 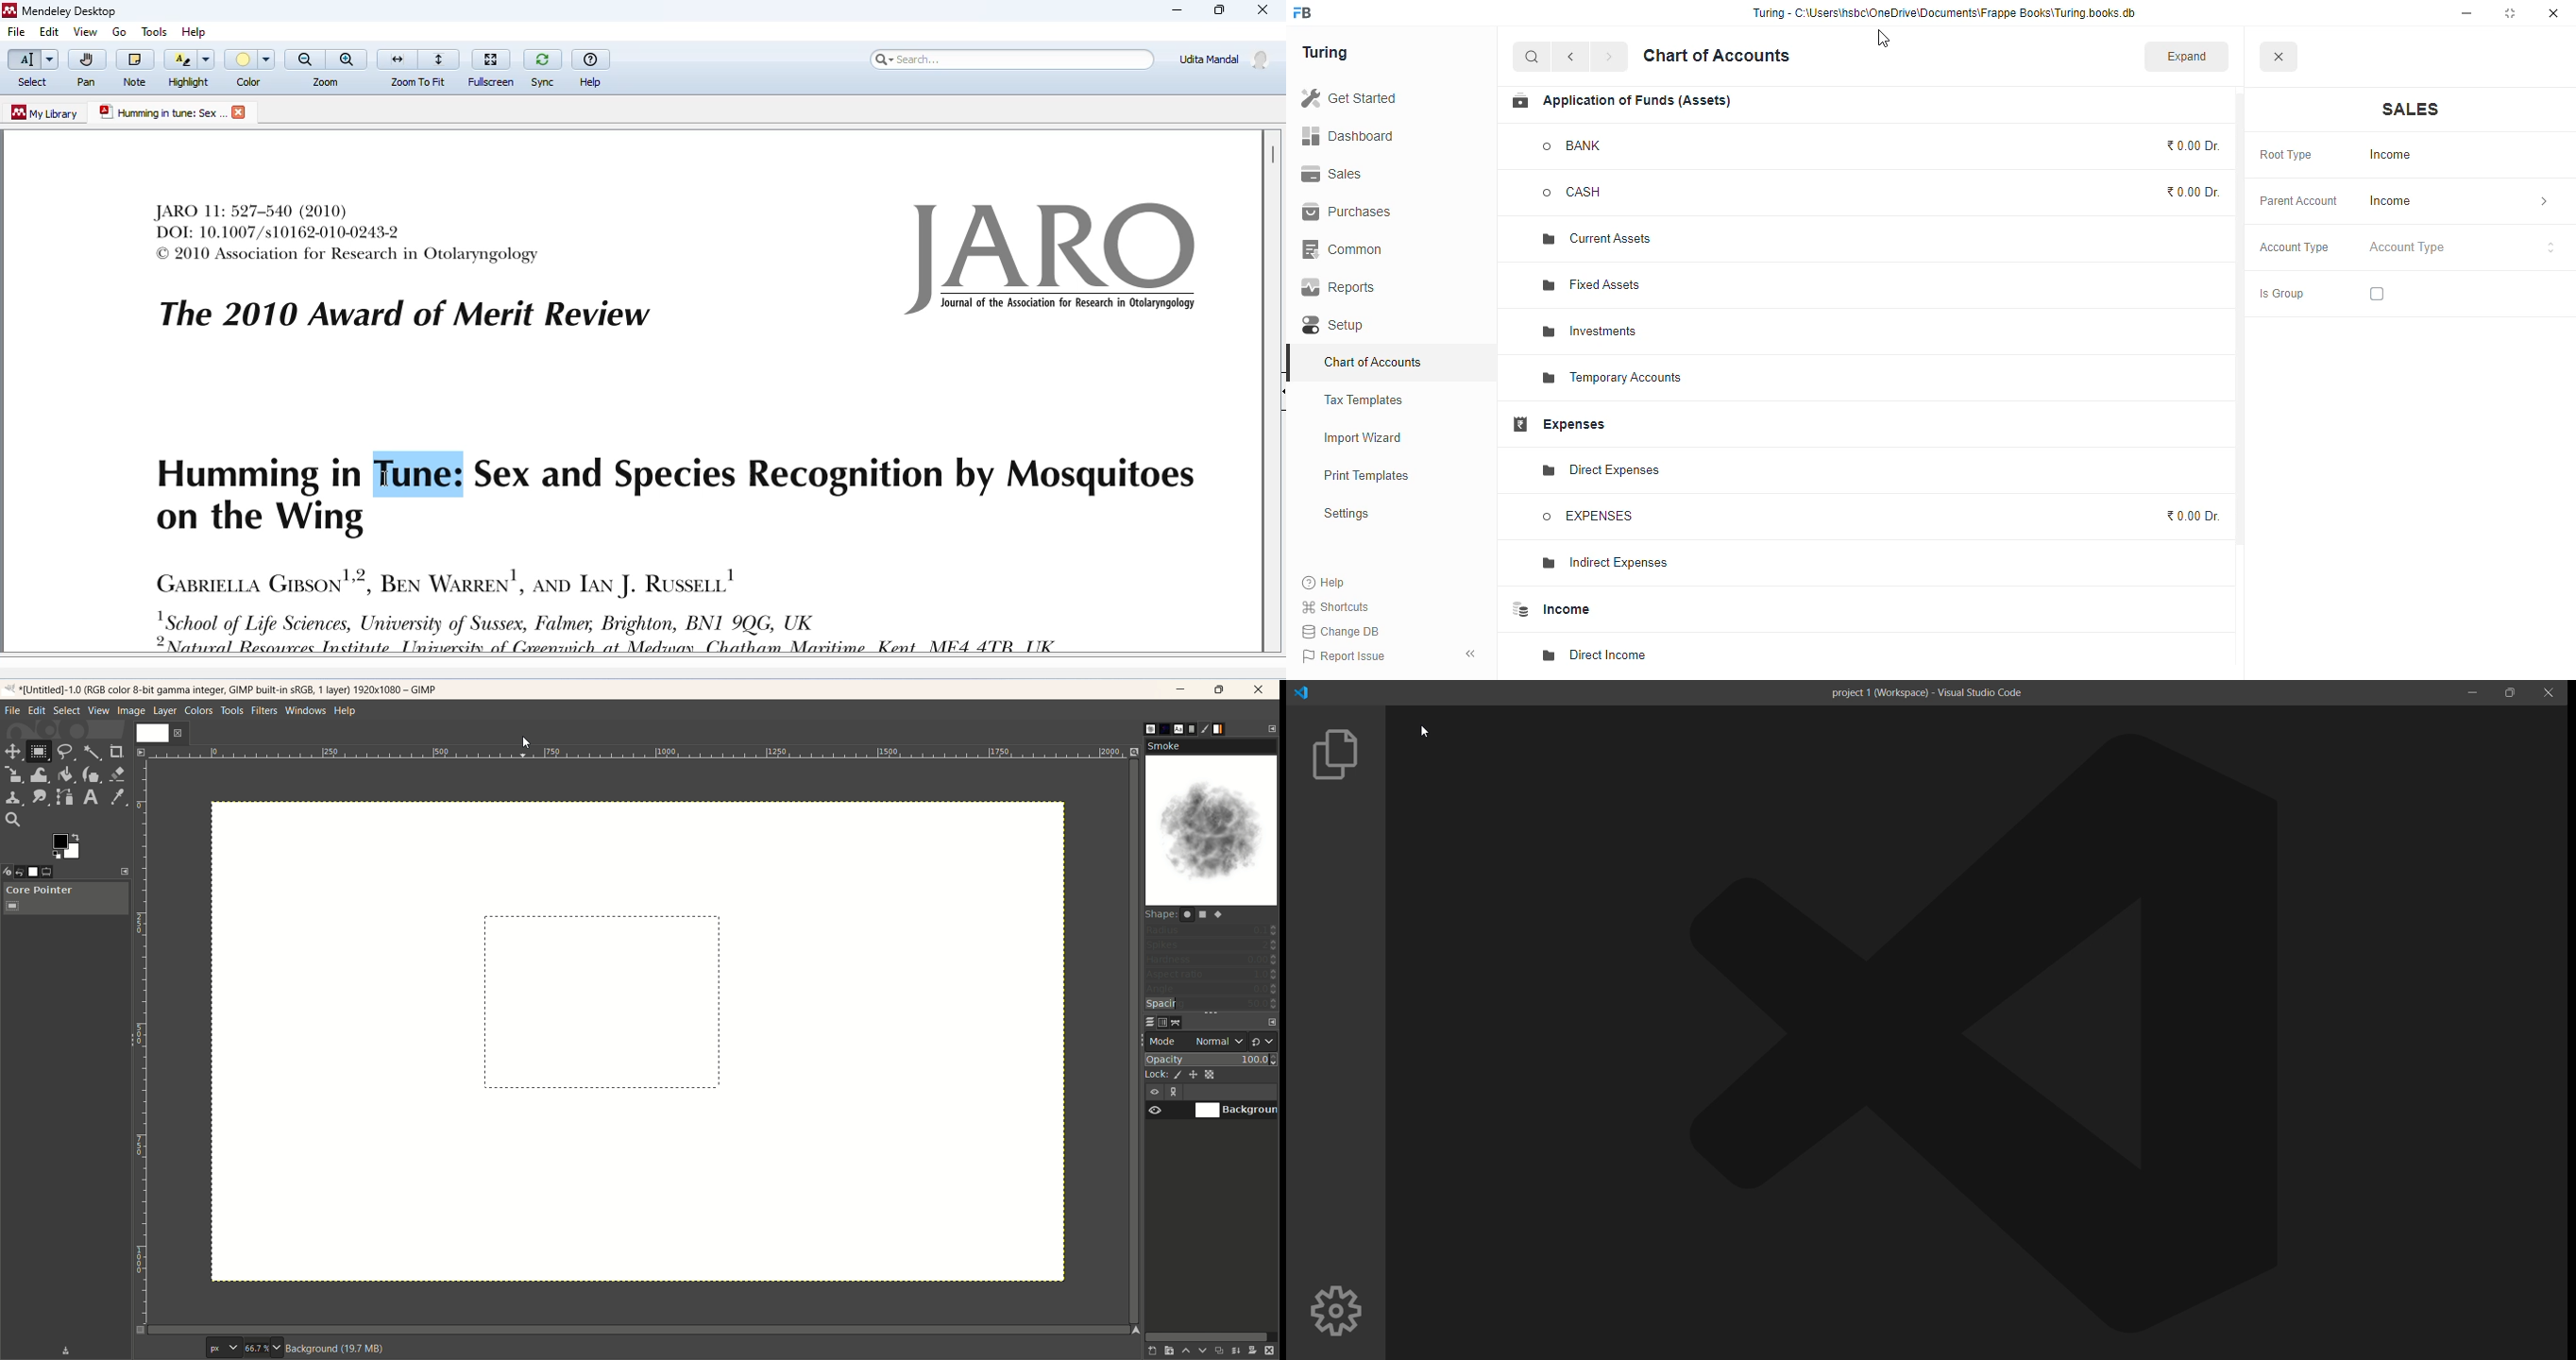 What do you see at coordinates (1210, 1075) in the screenshot?
I see `lock alpha channel` at bounding box center [1210, 1075].